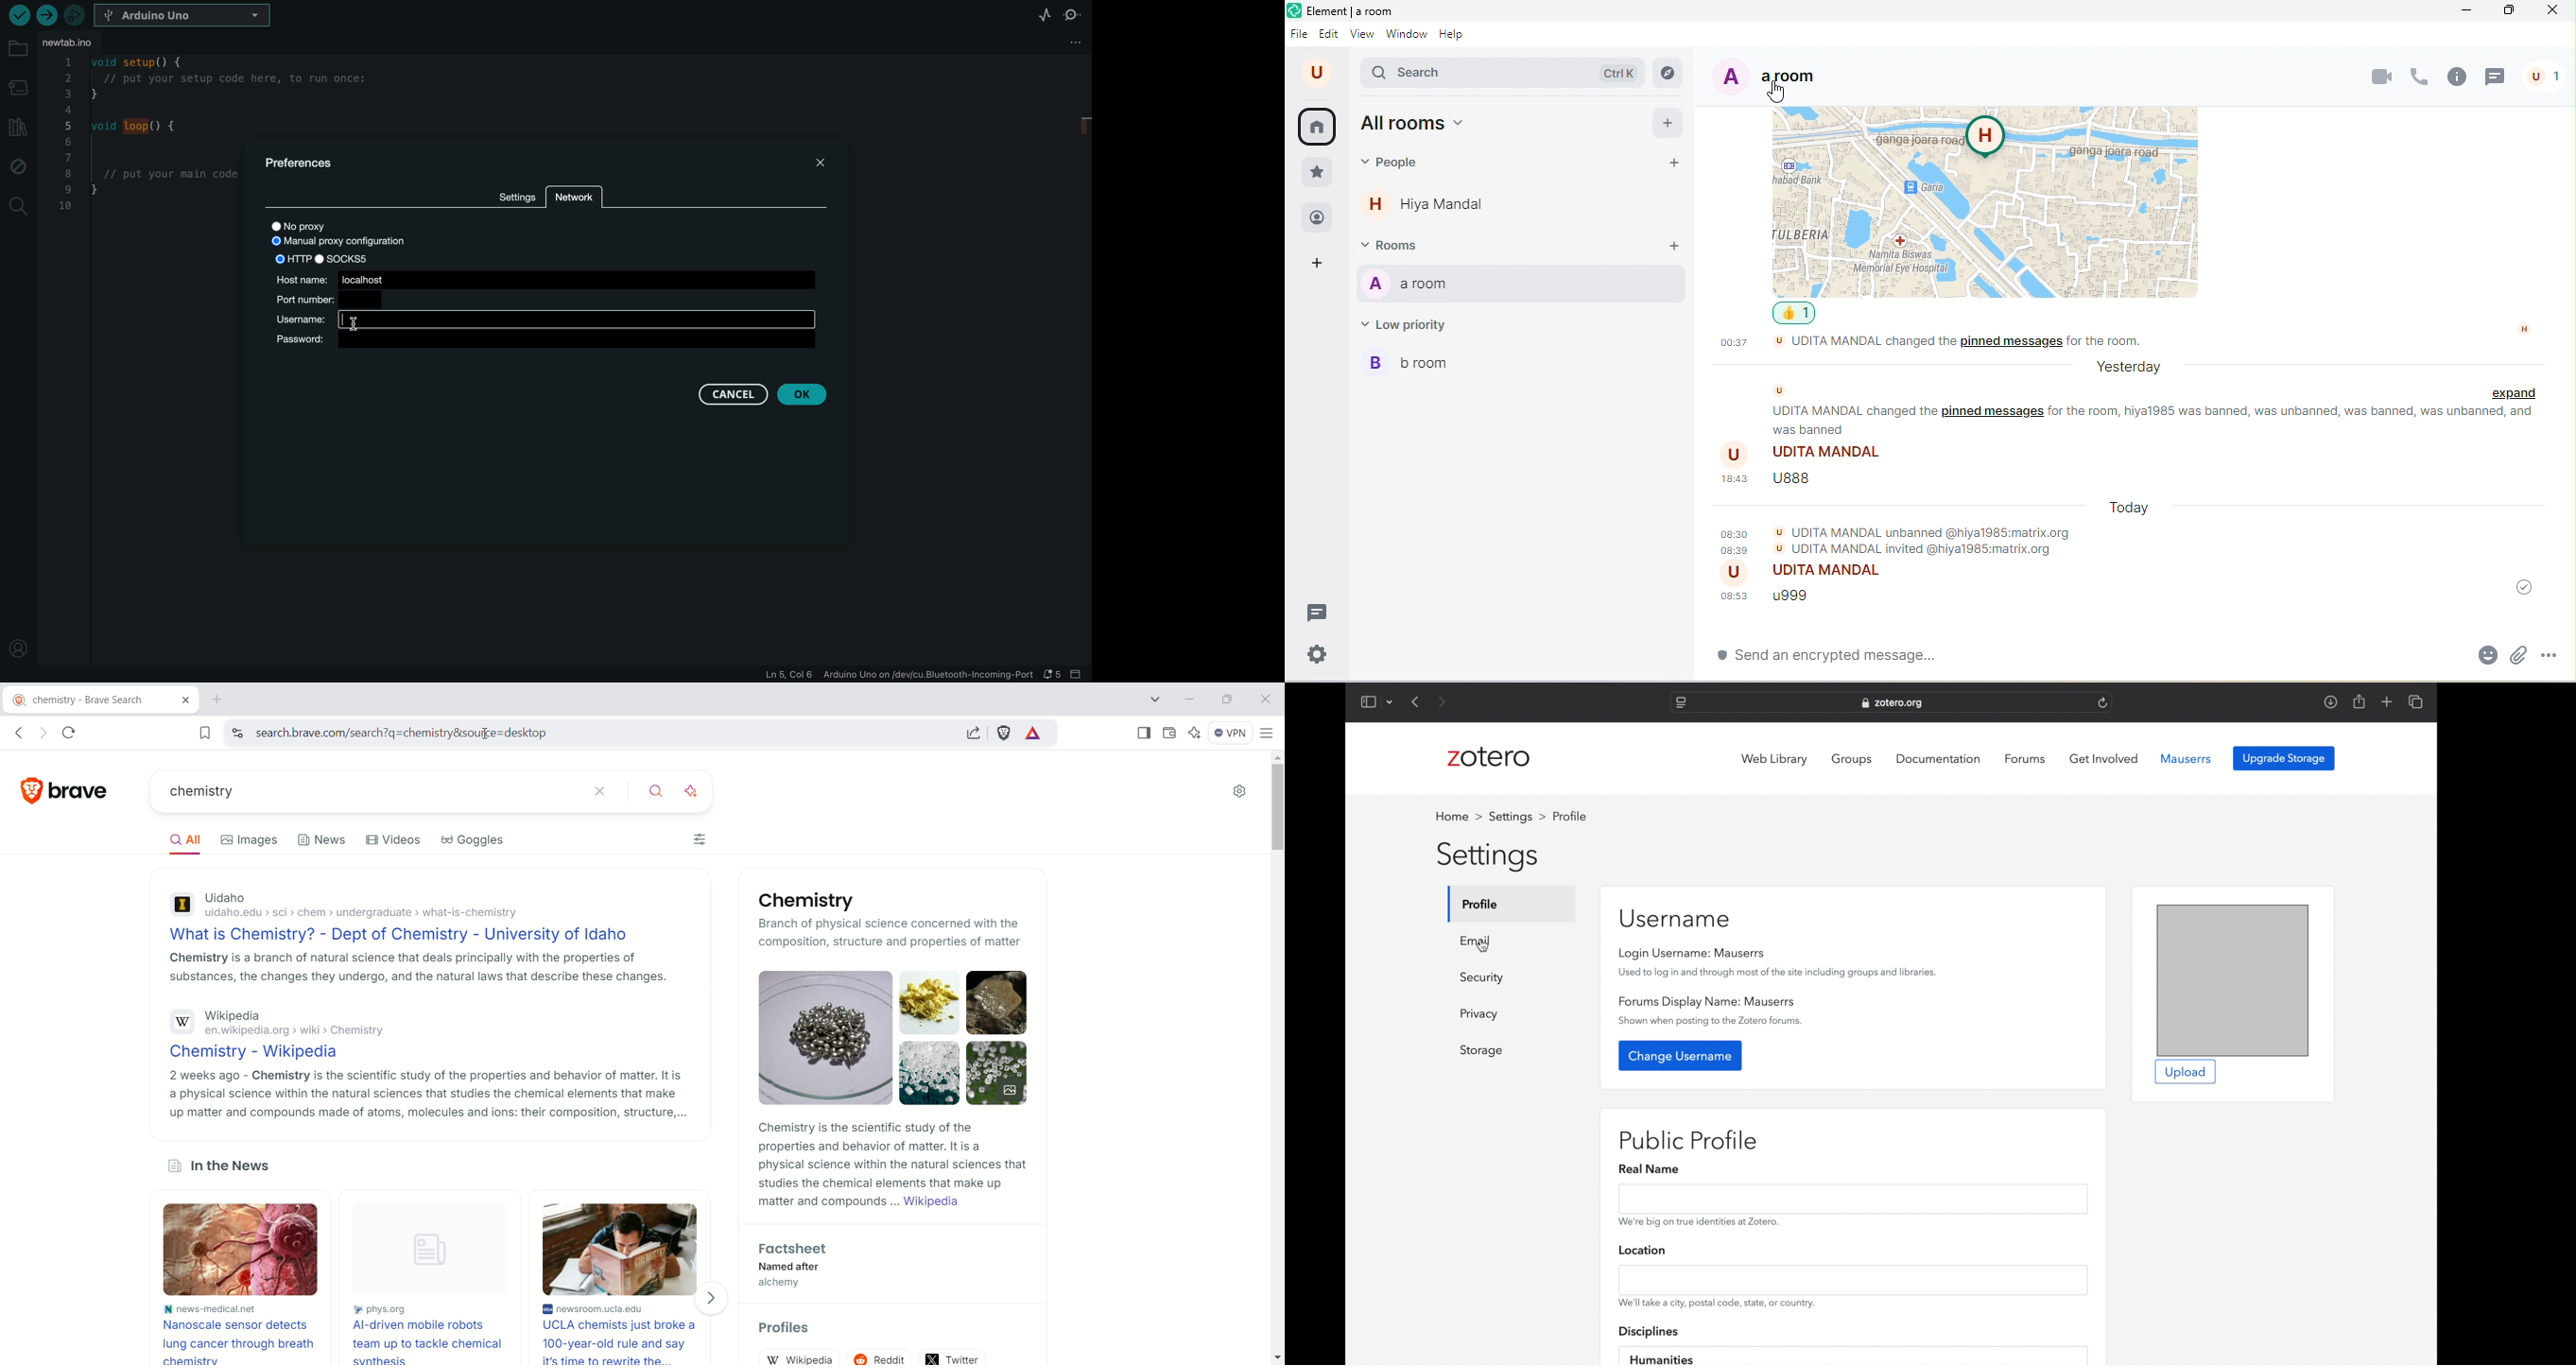 The height and width of the screenshot is (1372, 2576). I want to click on cursor, so click(1483, 946).